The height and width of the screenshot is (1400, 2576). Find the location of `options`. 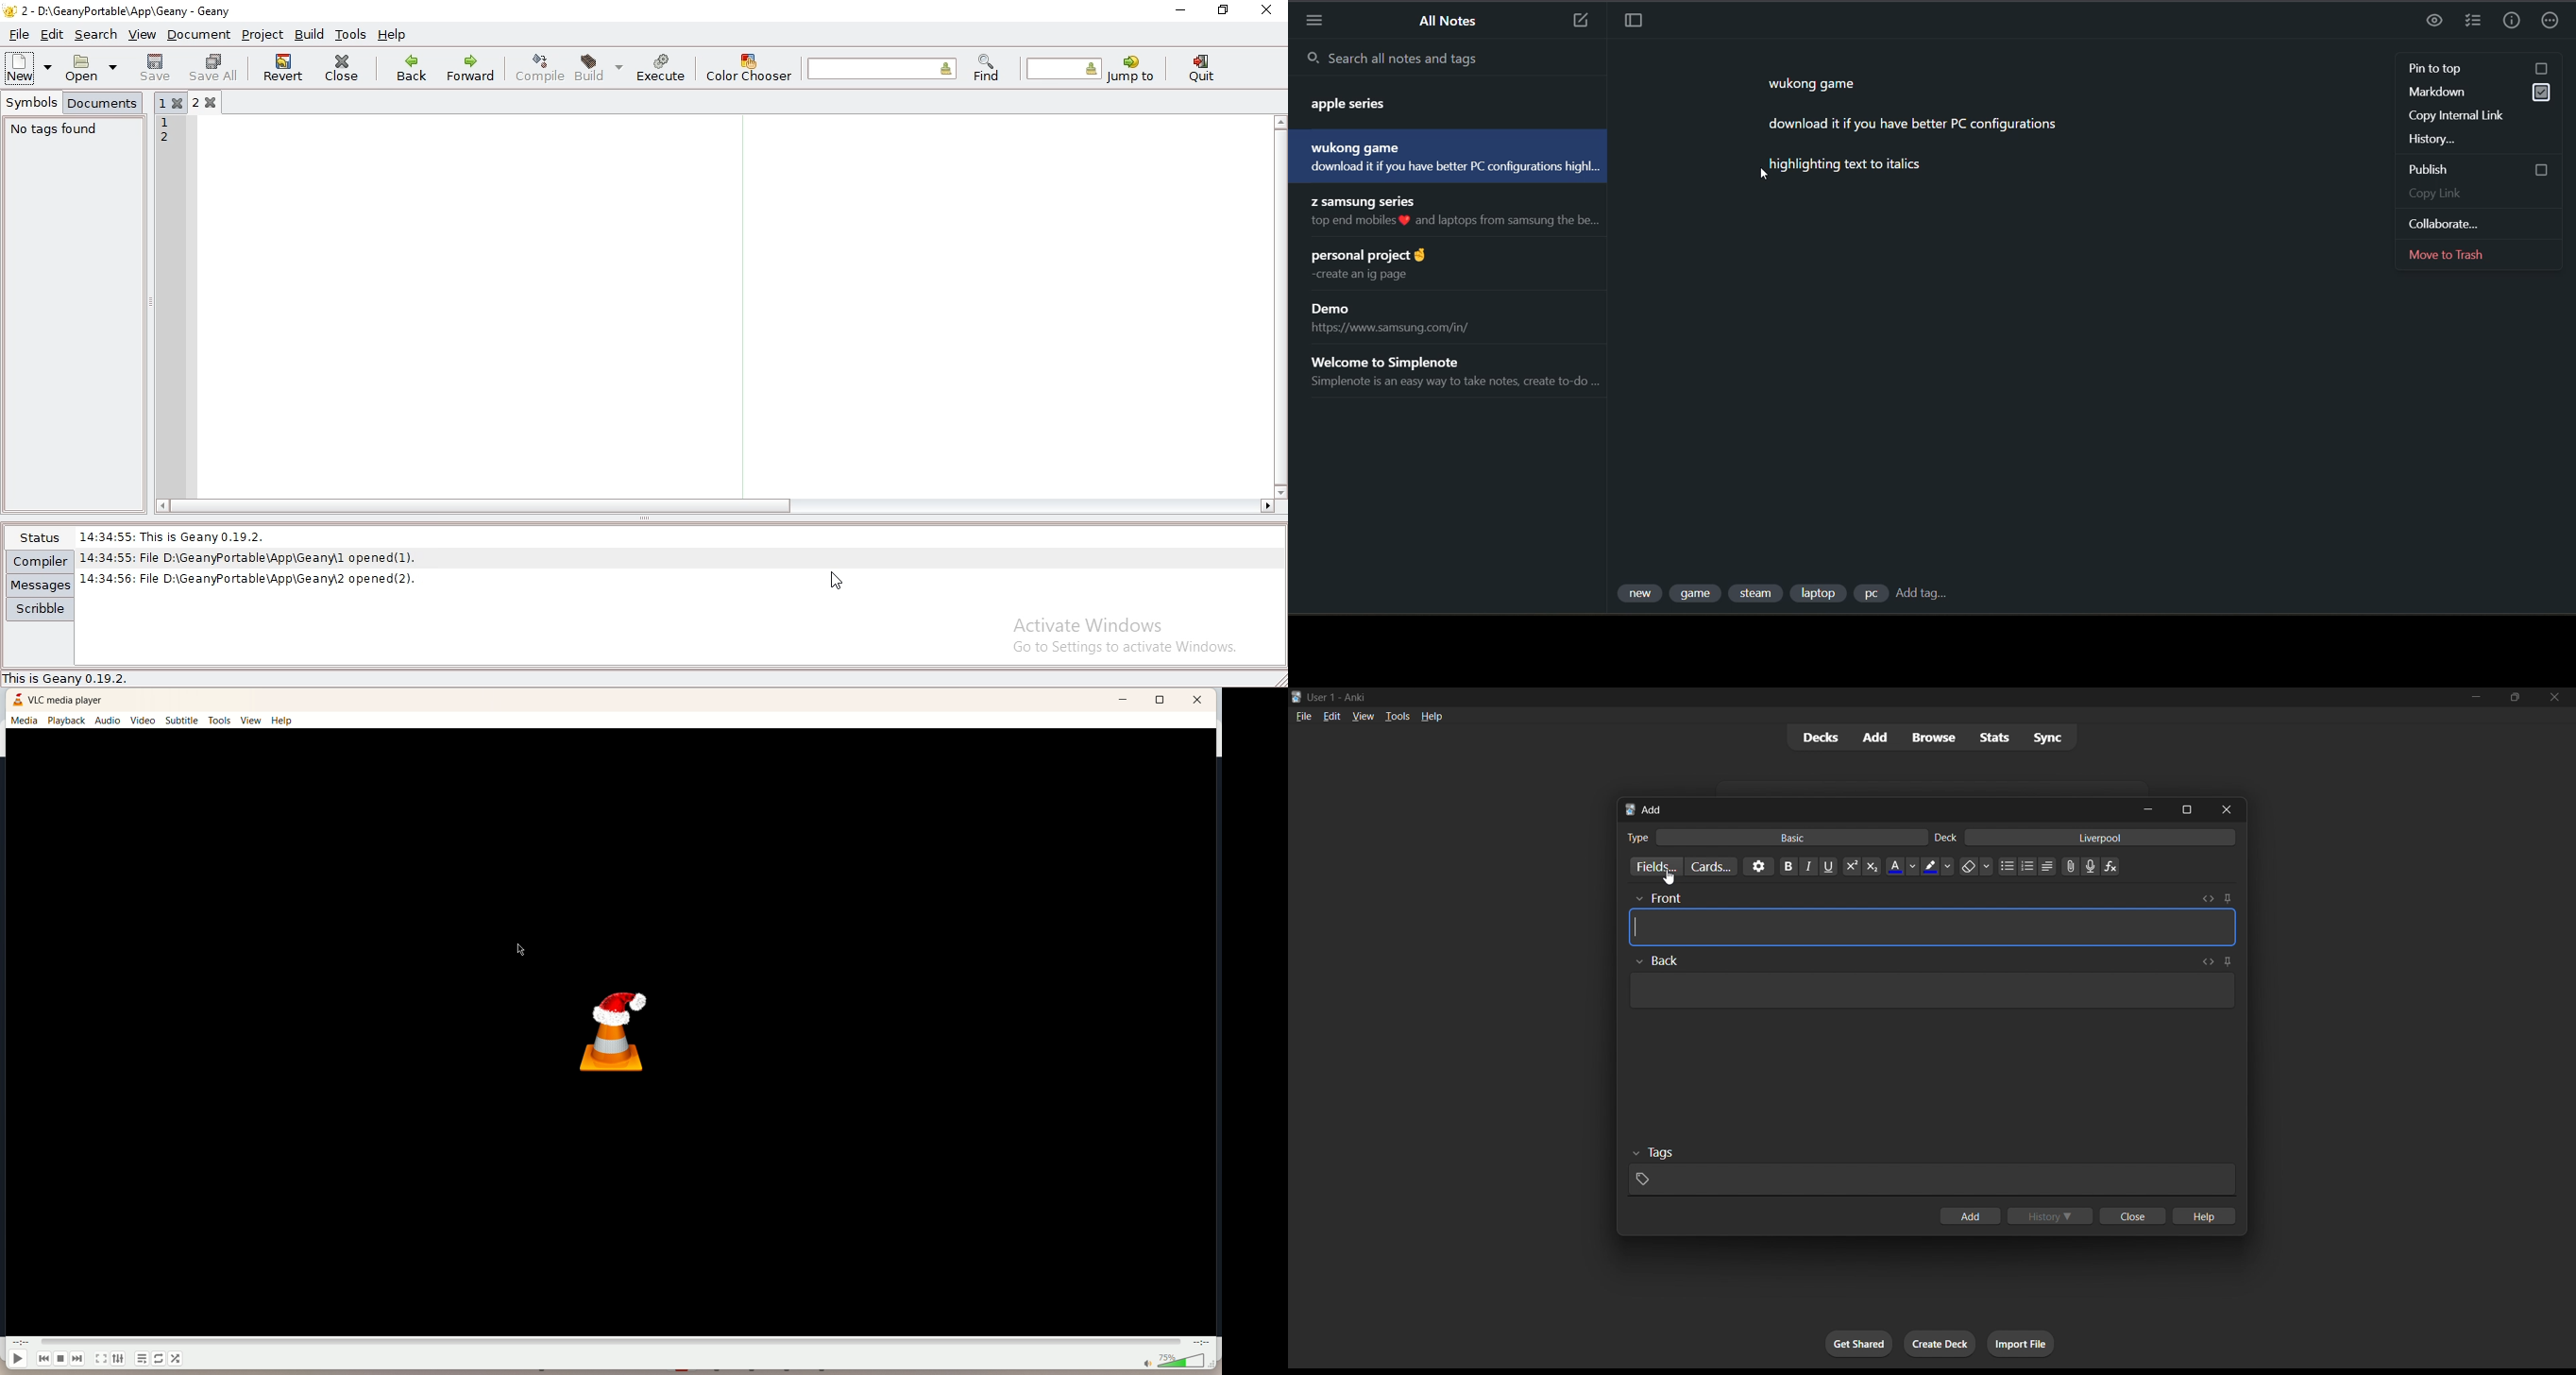

options is located at coordinates (1758, 867).